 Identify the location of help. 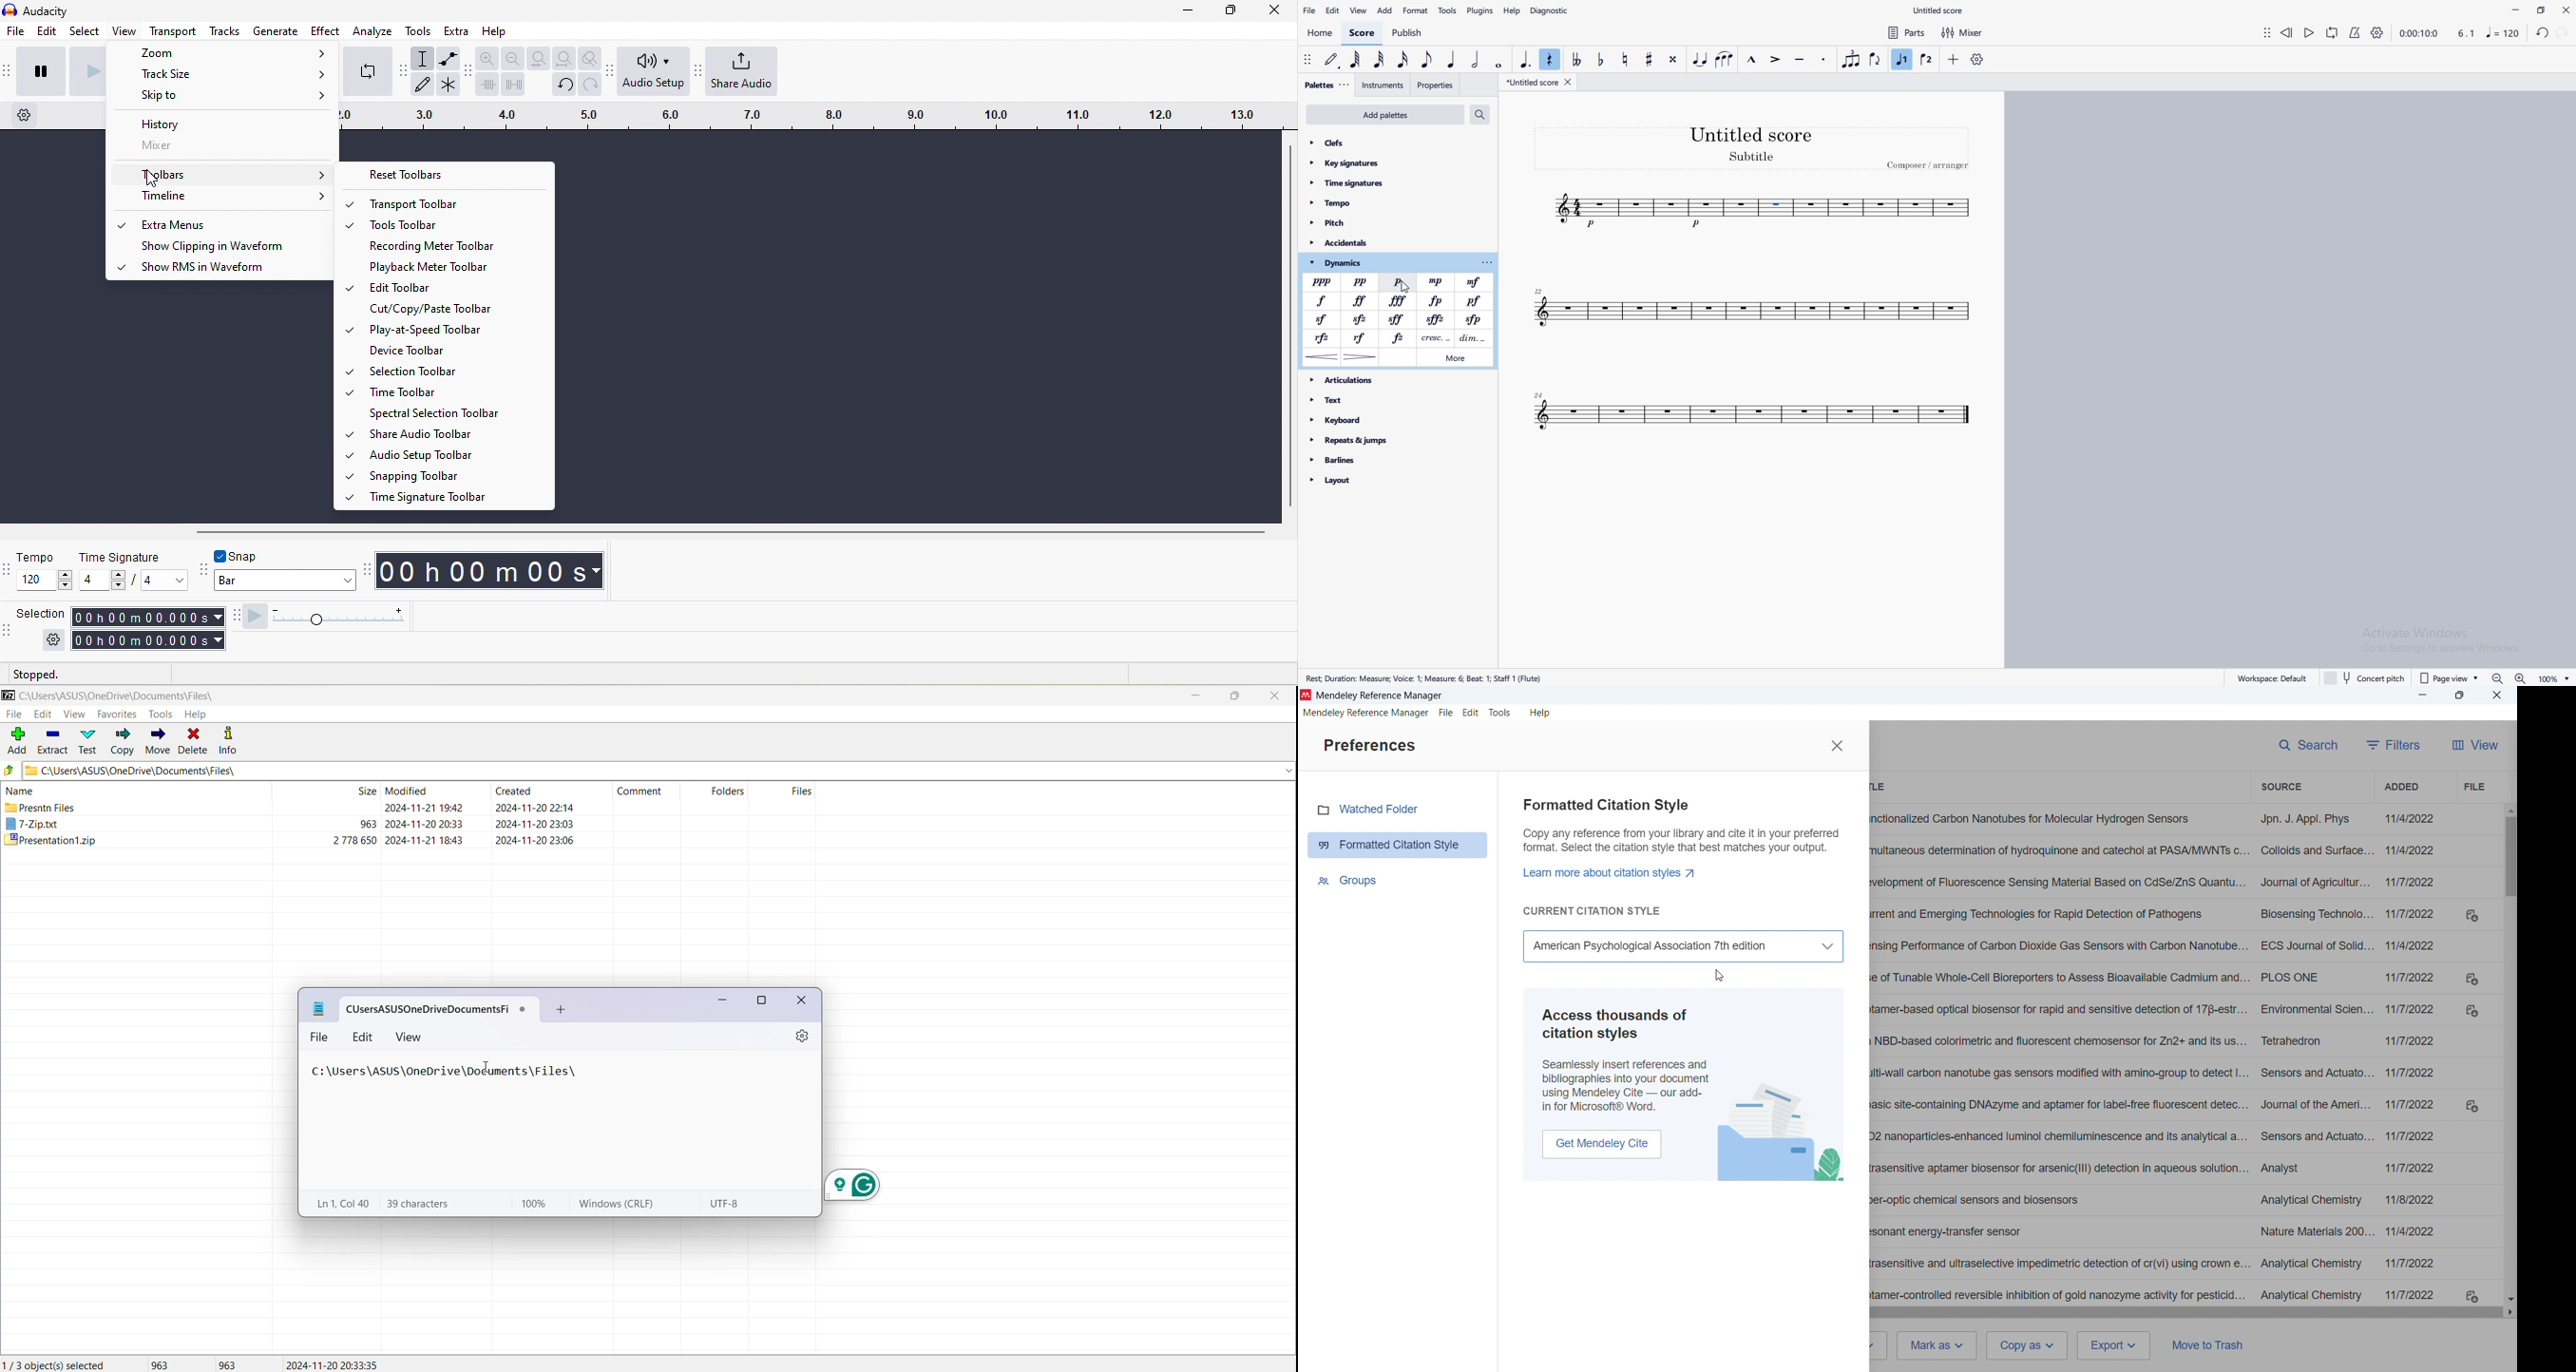
(1541, 713).